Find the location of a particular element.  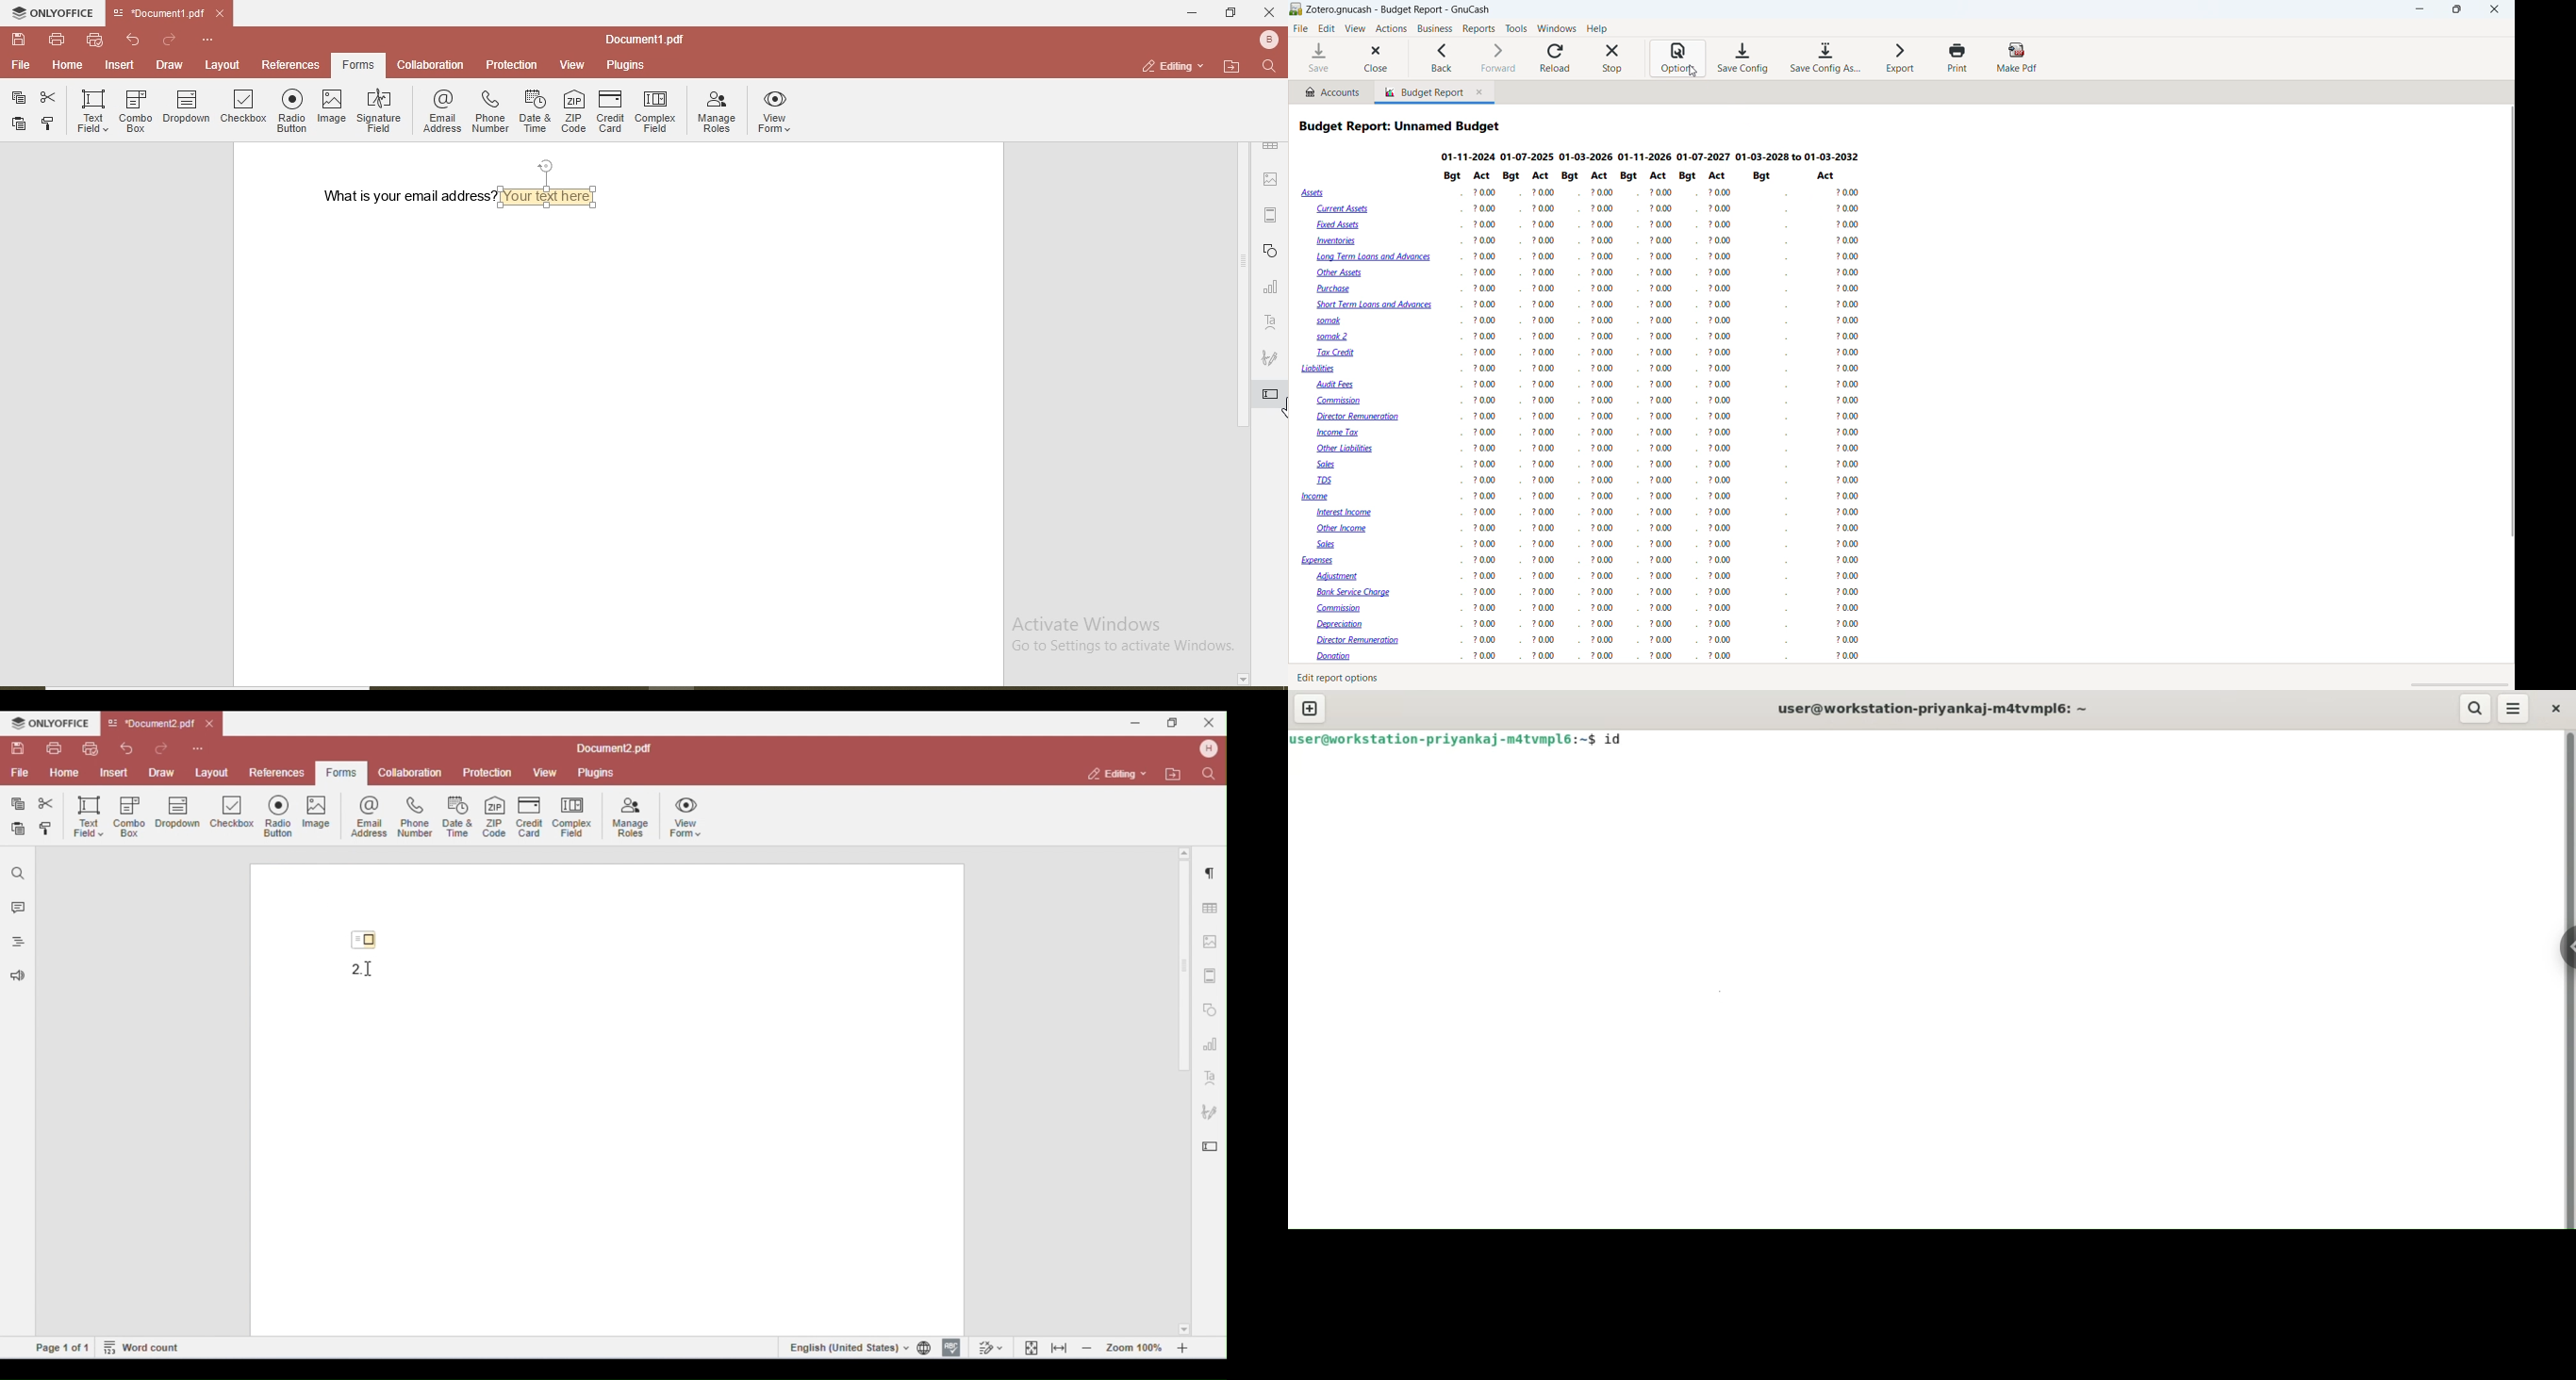

Other Assets is located at coordinates (1340, 273).